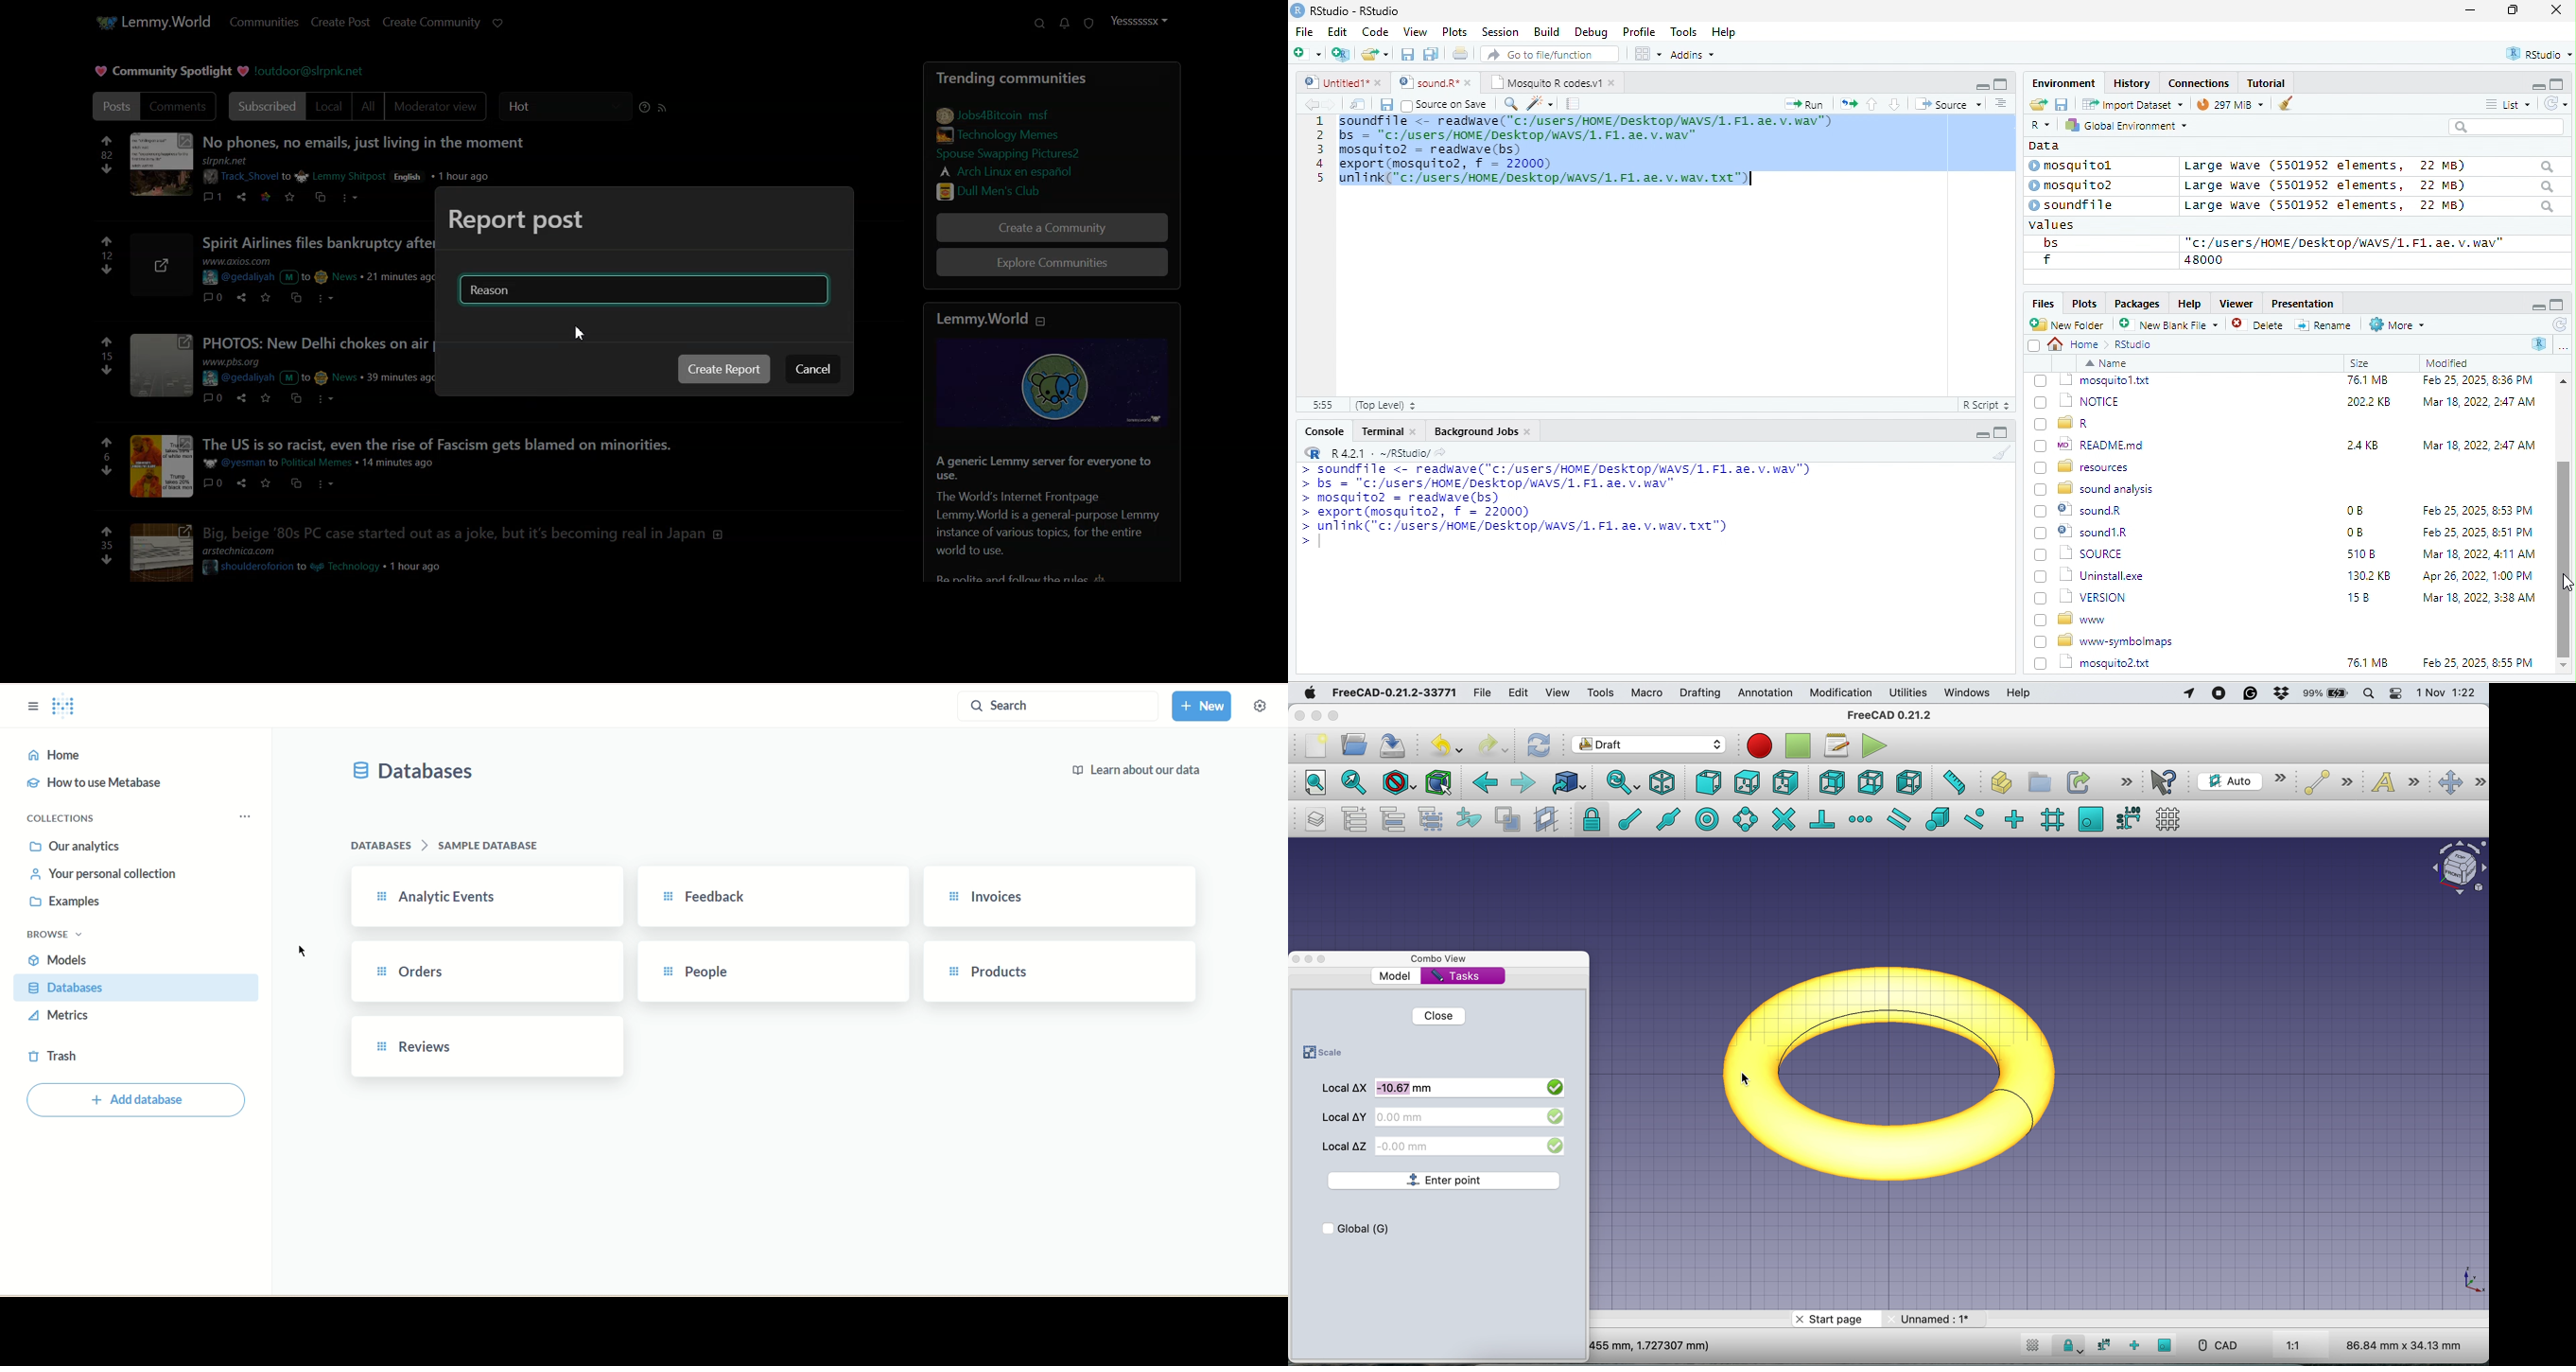 This screenshot has height=1372, width=2576. I want to click on (7) 1 NOTICE, so click(2075, 515).